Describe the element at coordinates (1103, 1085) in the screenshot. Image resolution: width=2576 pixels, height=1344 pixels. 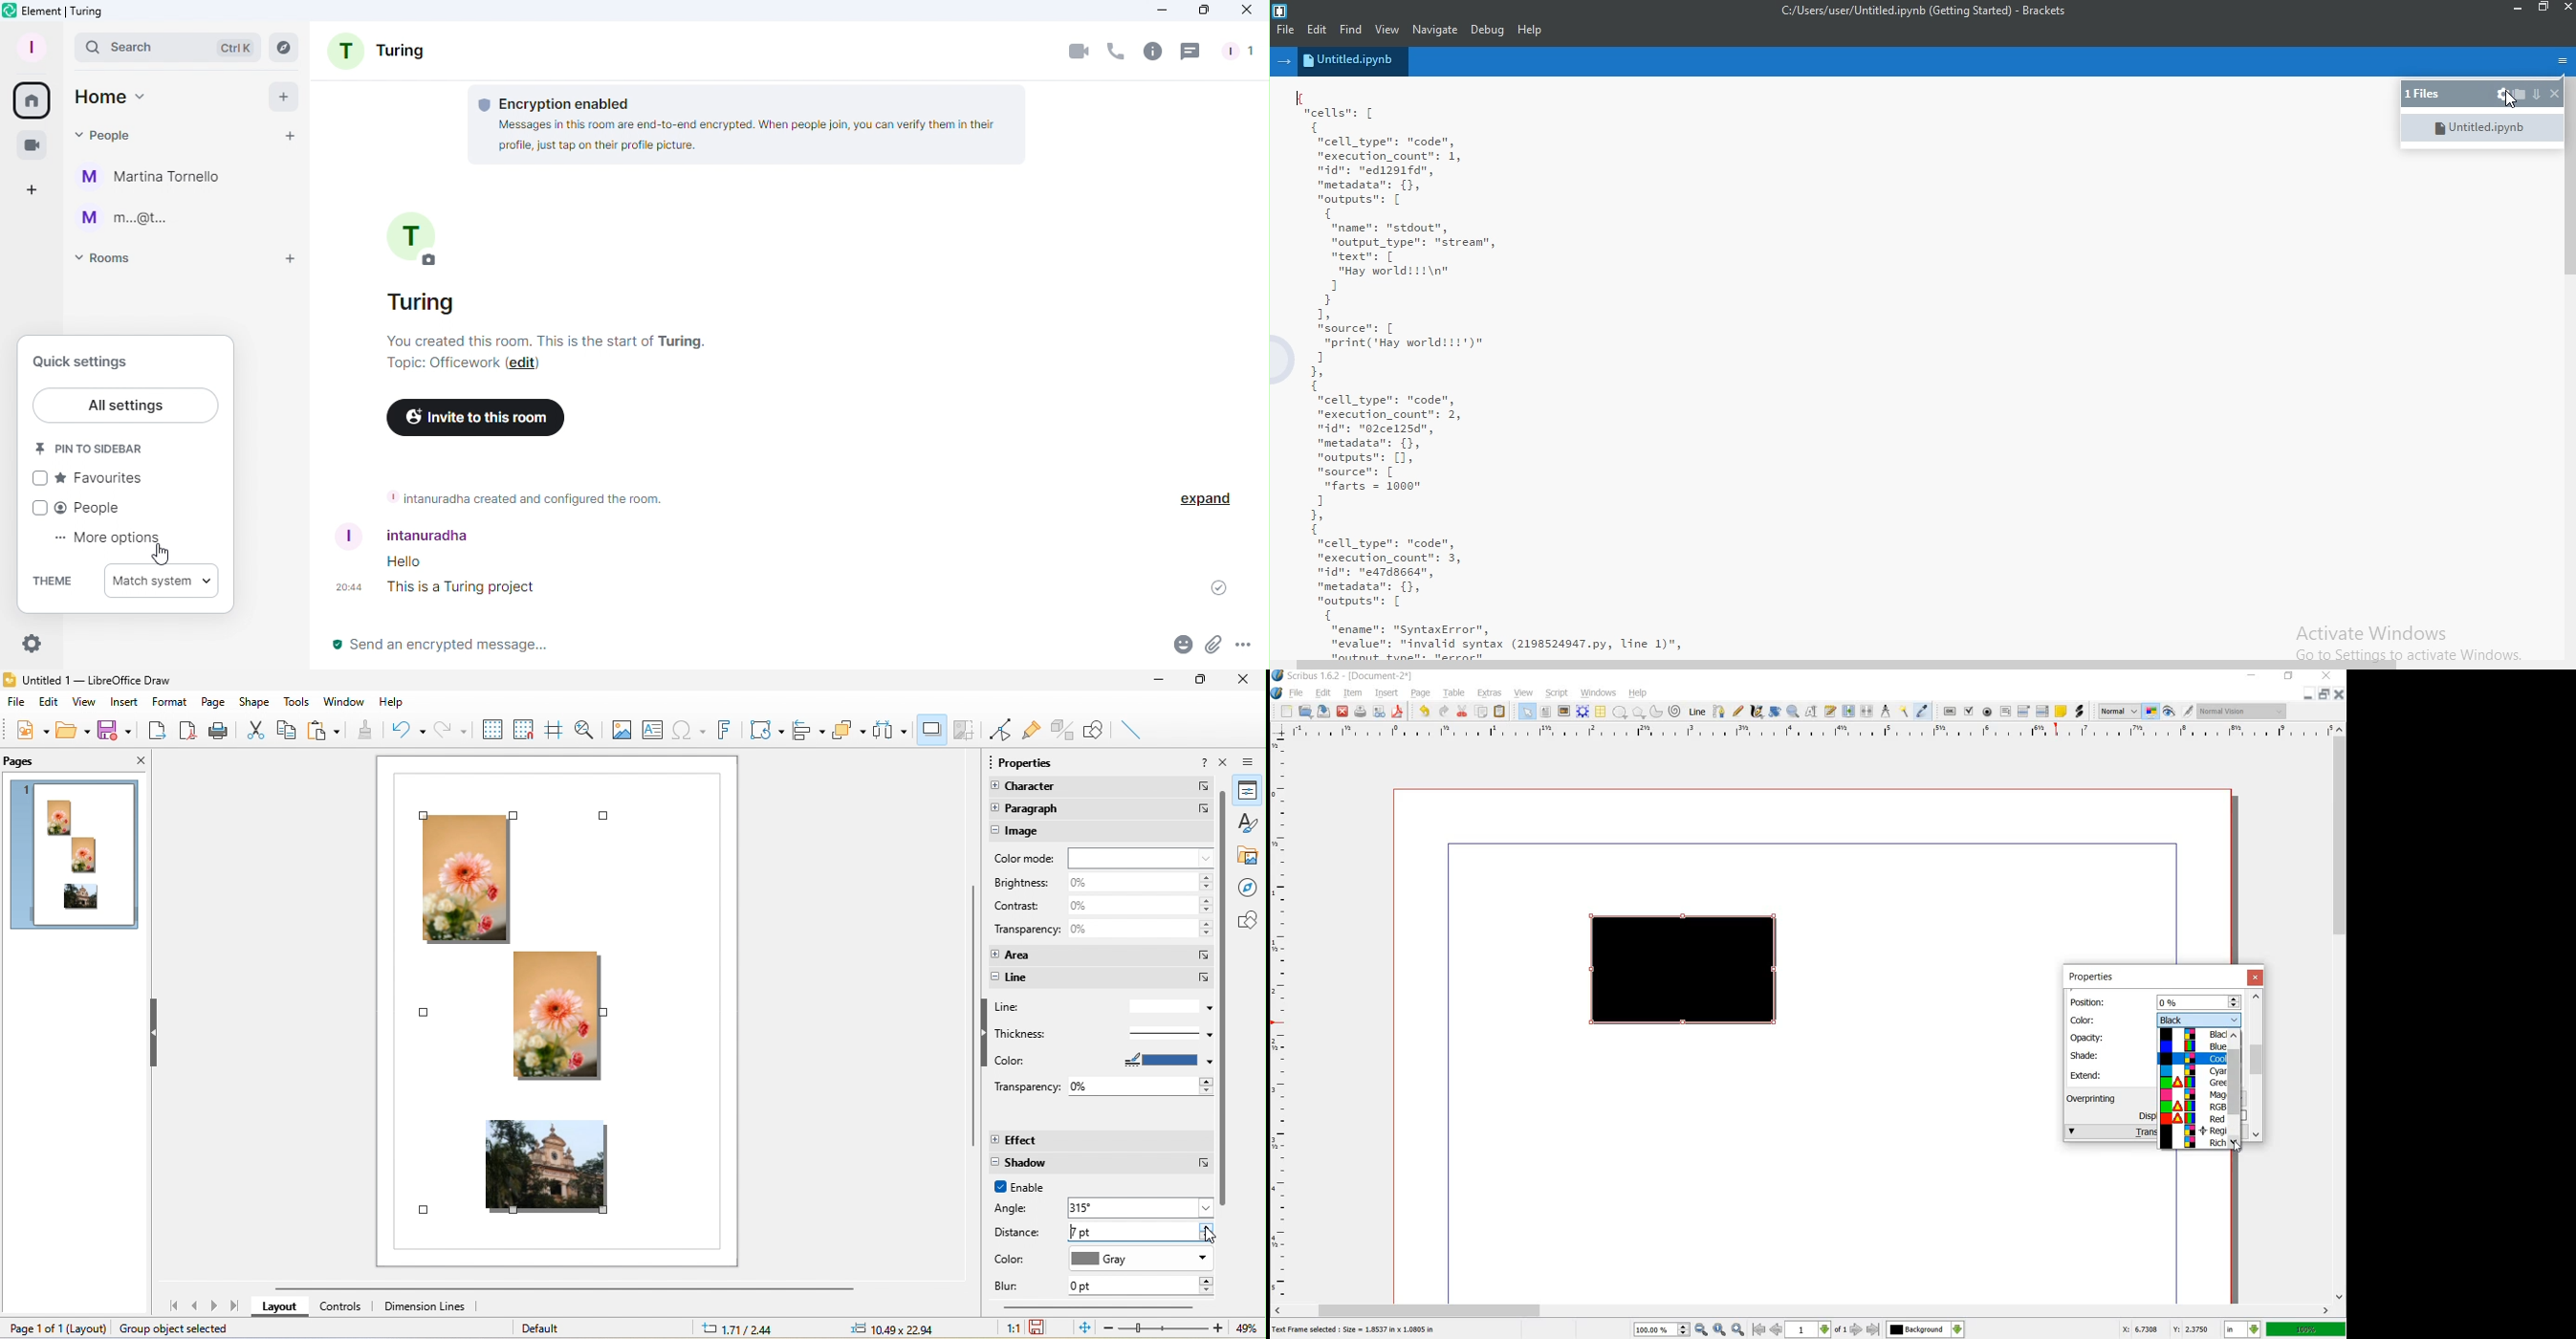
I see `transparency 0%` at that location.